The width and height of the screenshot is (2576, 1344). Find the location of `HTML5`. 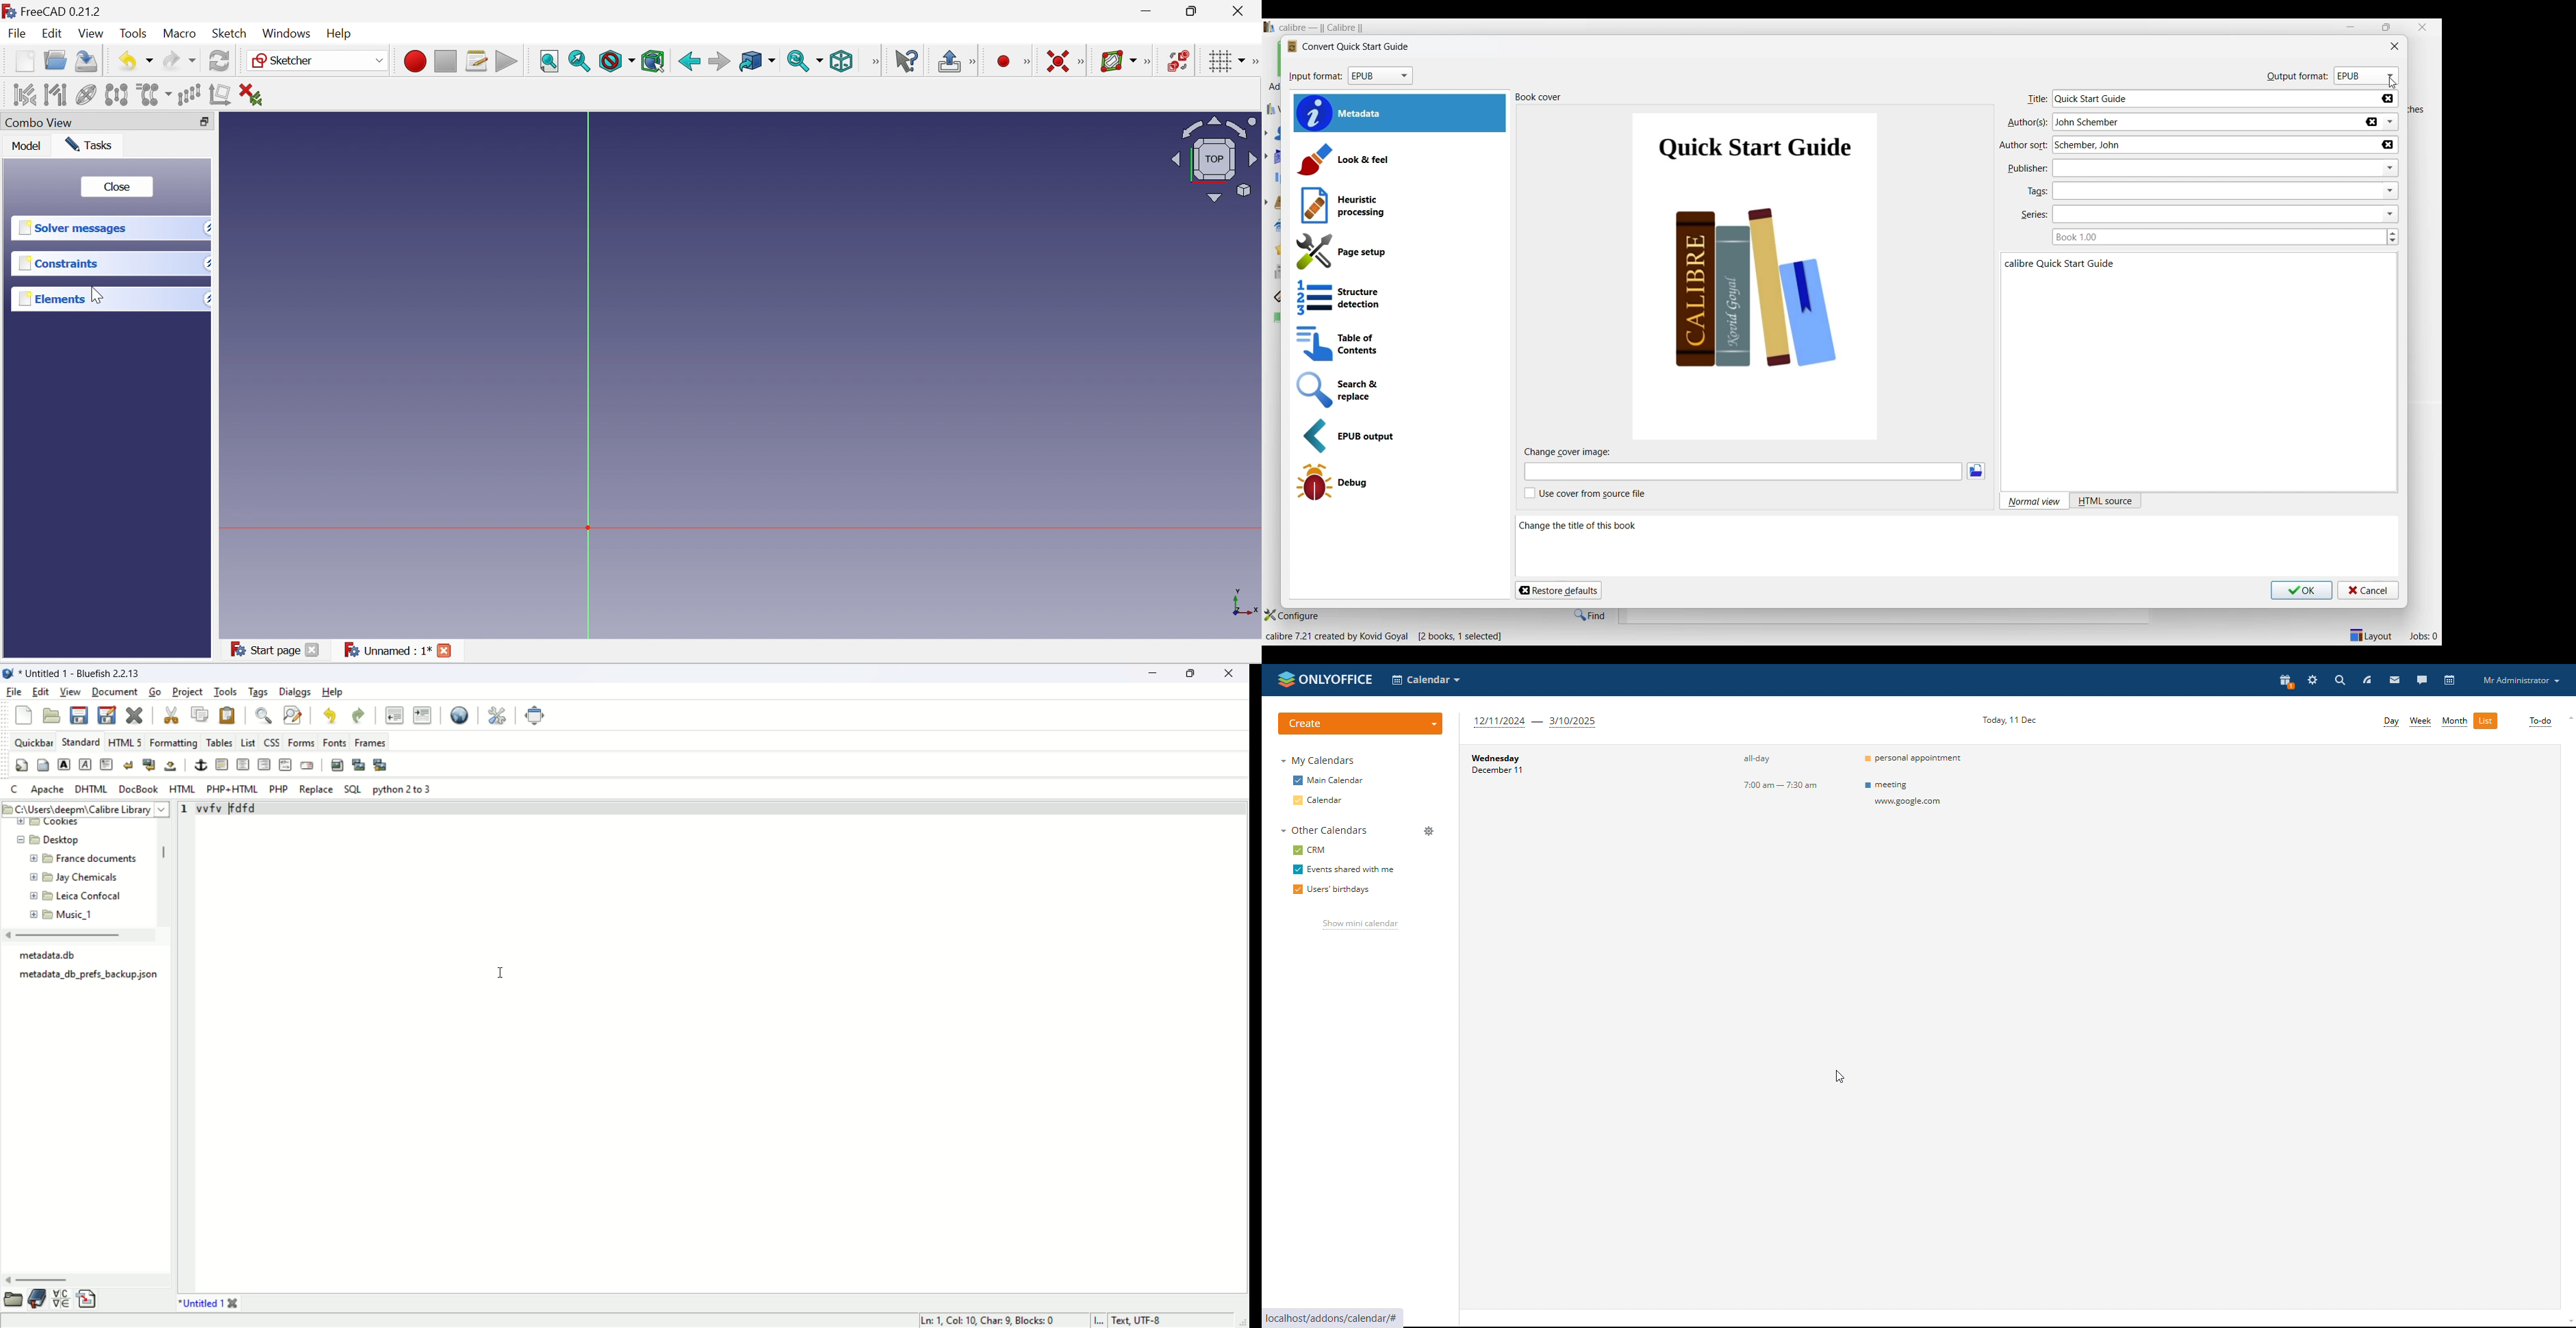

HTML5 is located at coordinates (126, 742).